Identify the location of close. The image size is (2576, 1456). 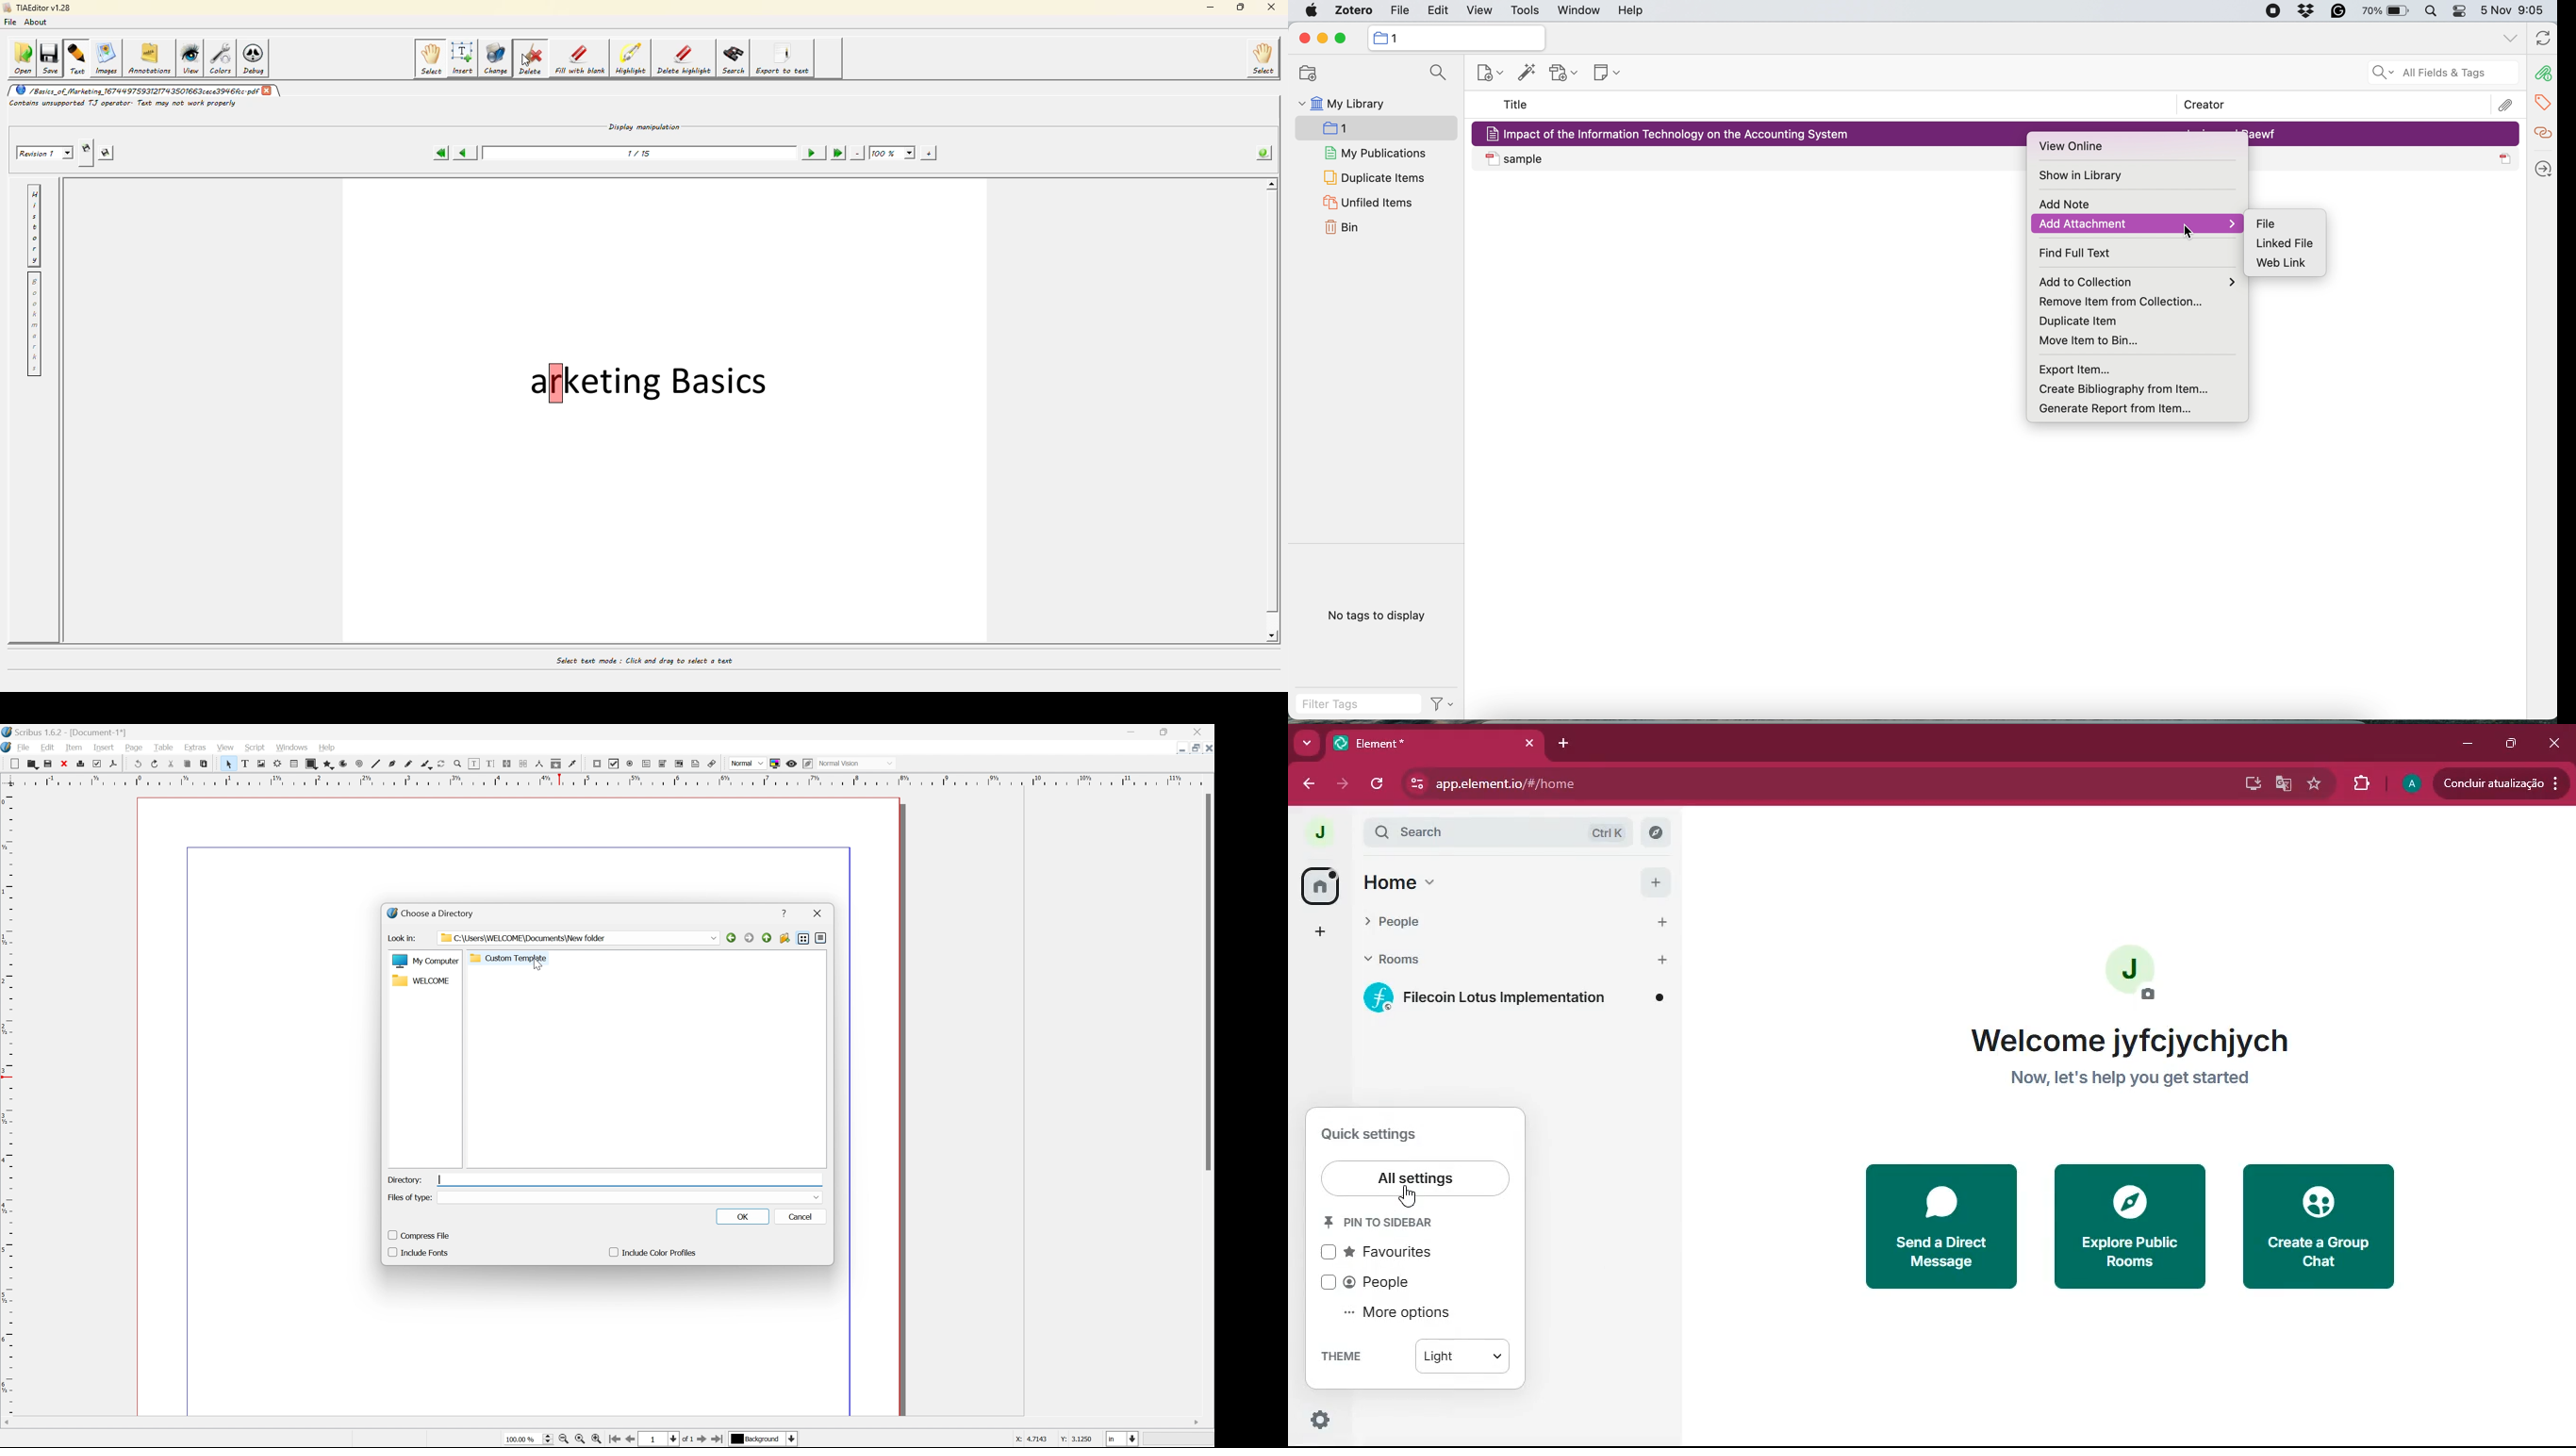
(2556, 745).